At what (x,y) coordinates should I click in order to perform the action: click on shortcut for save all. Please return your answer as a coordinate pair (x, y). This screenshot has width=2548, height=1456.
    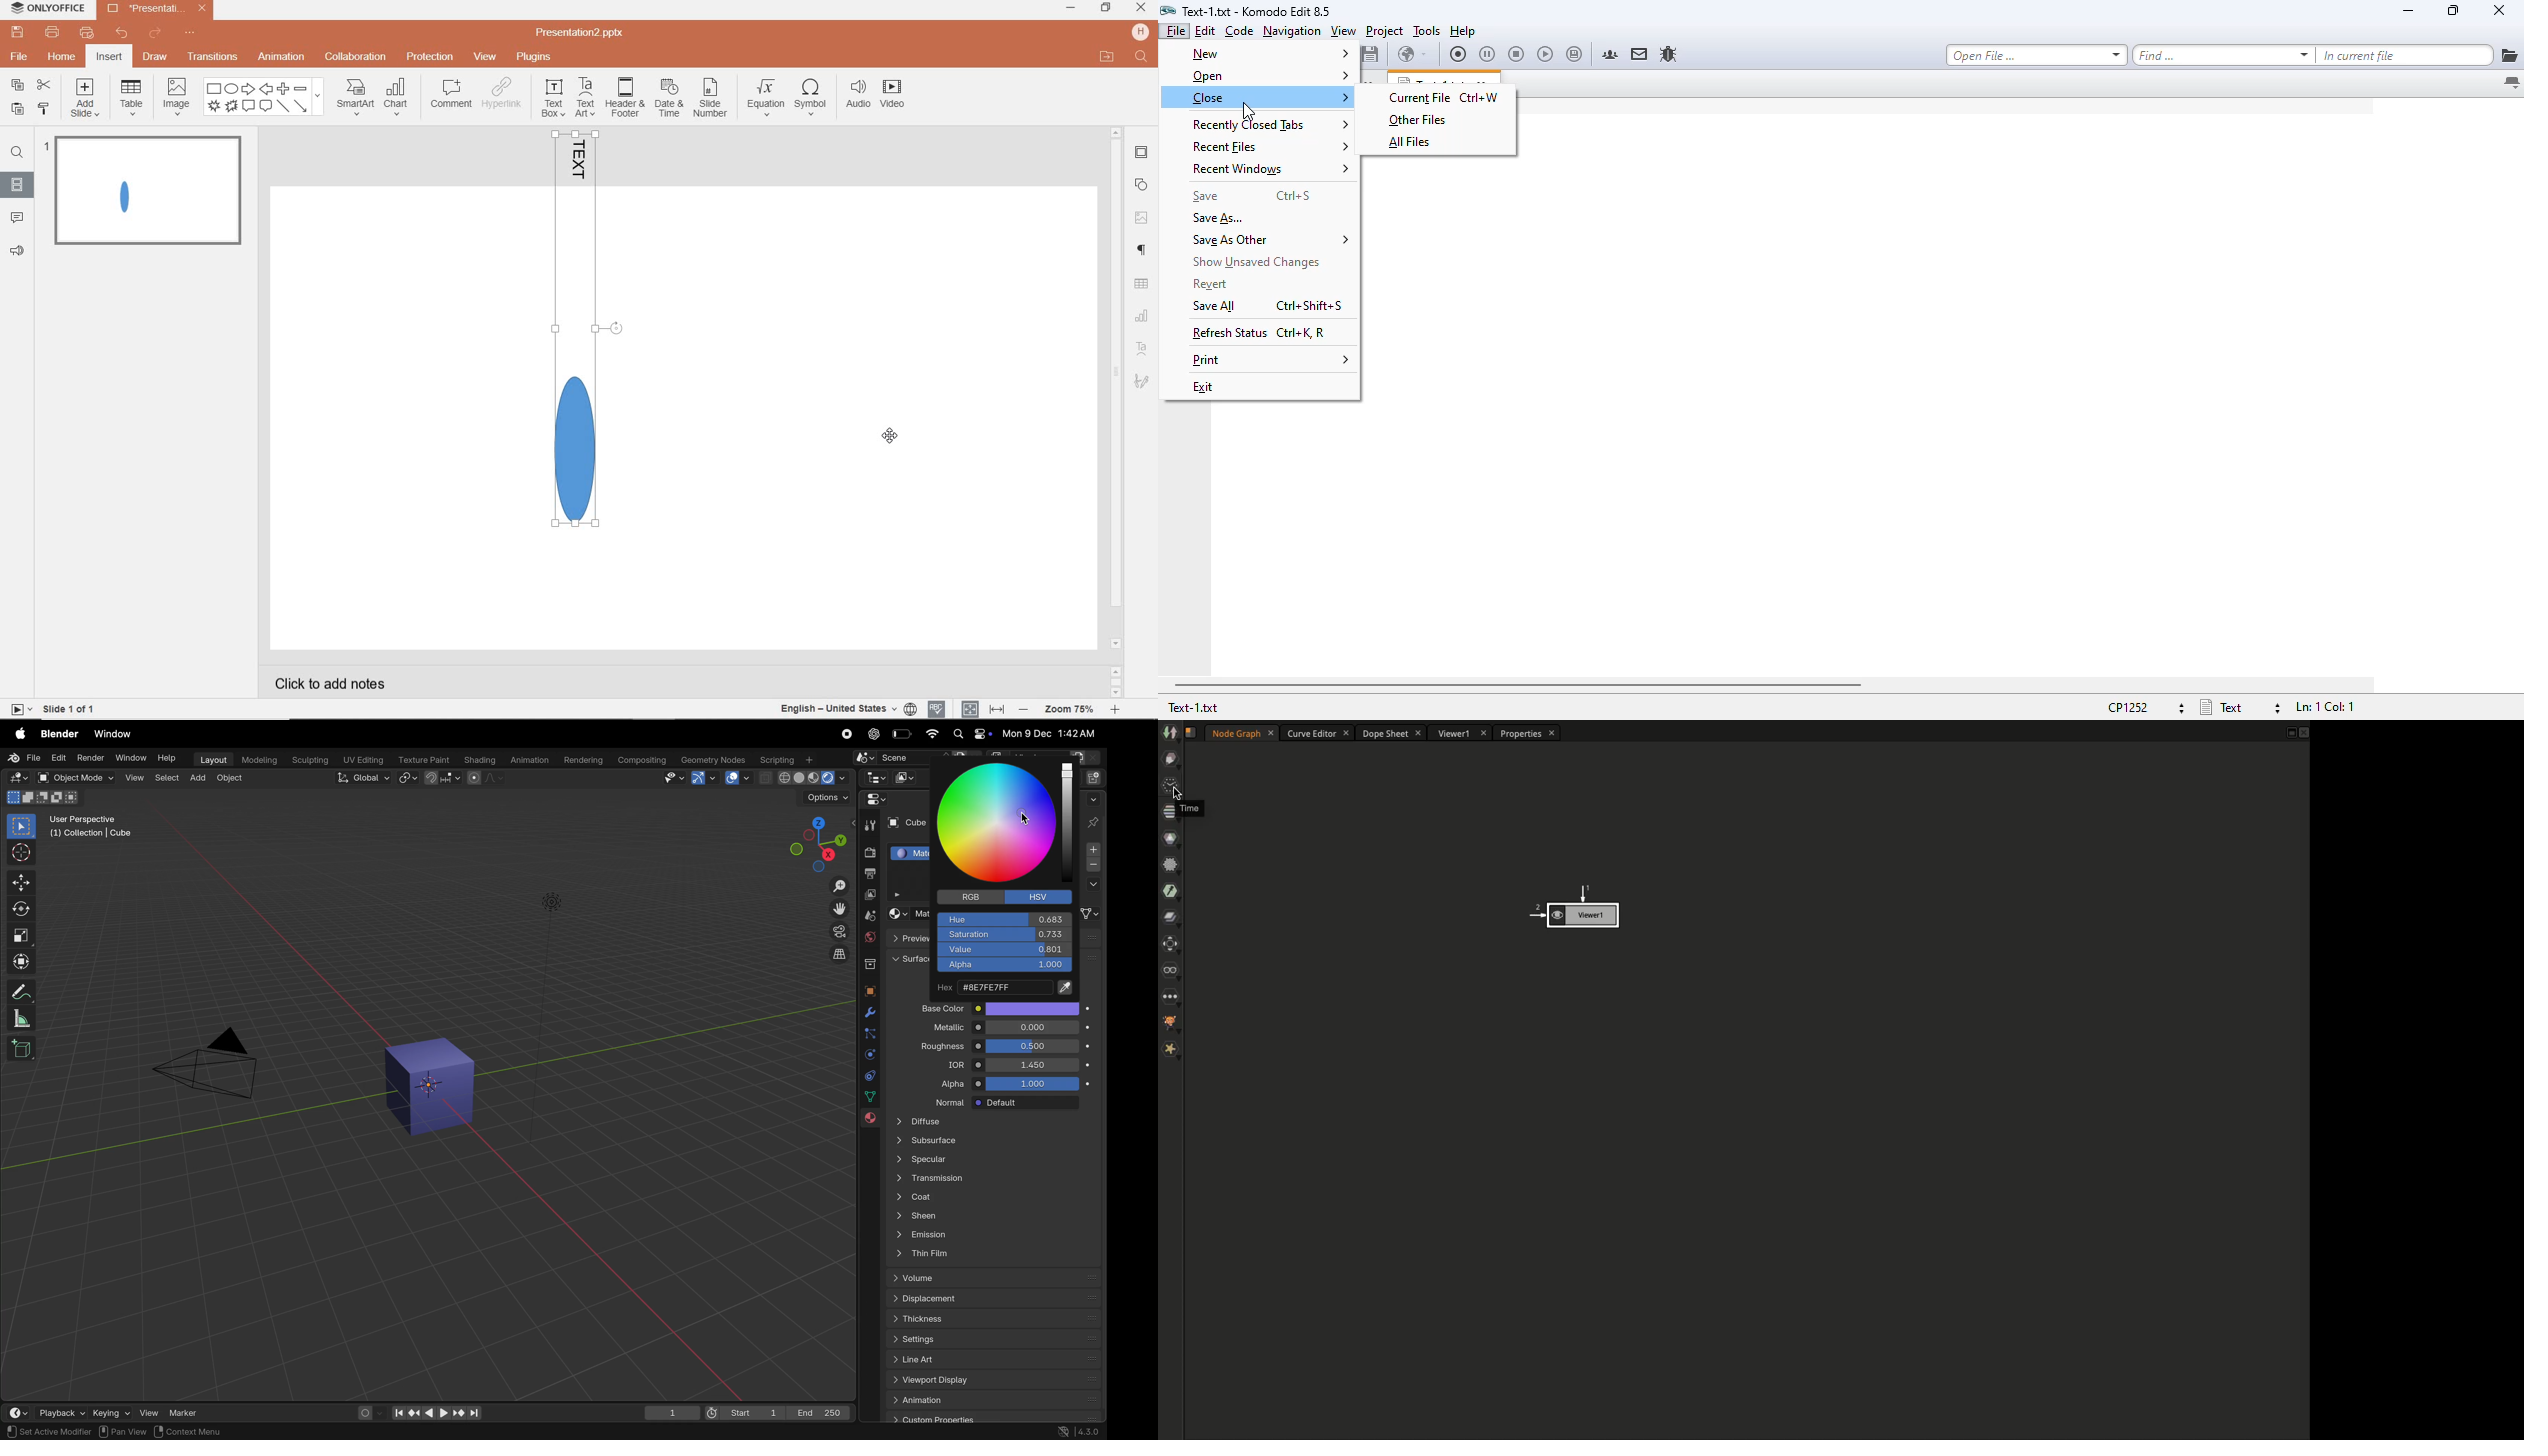
    Looking at the image, I should click on (1312, 306).